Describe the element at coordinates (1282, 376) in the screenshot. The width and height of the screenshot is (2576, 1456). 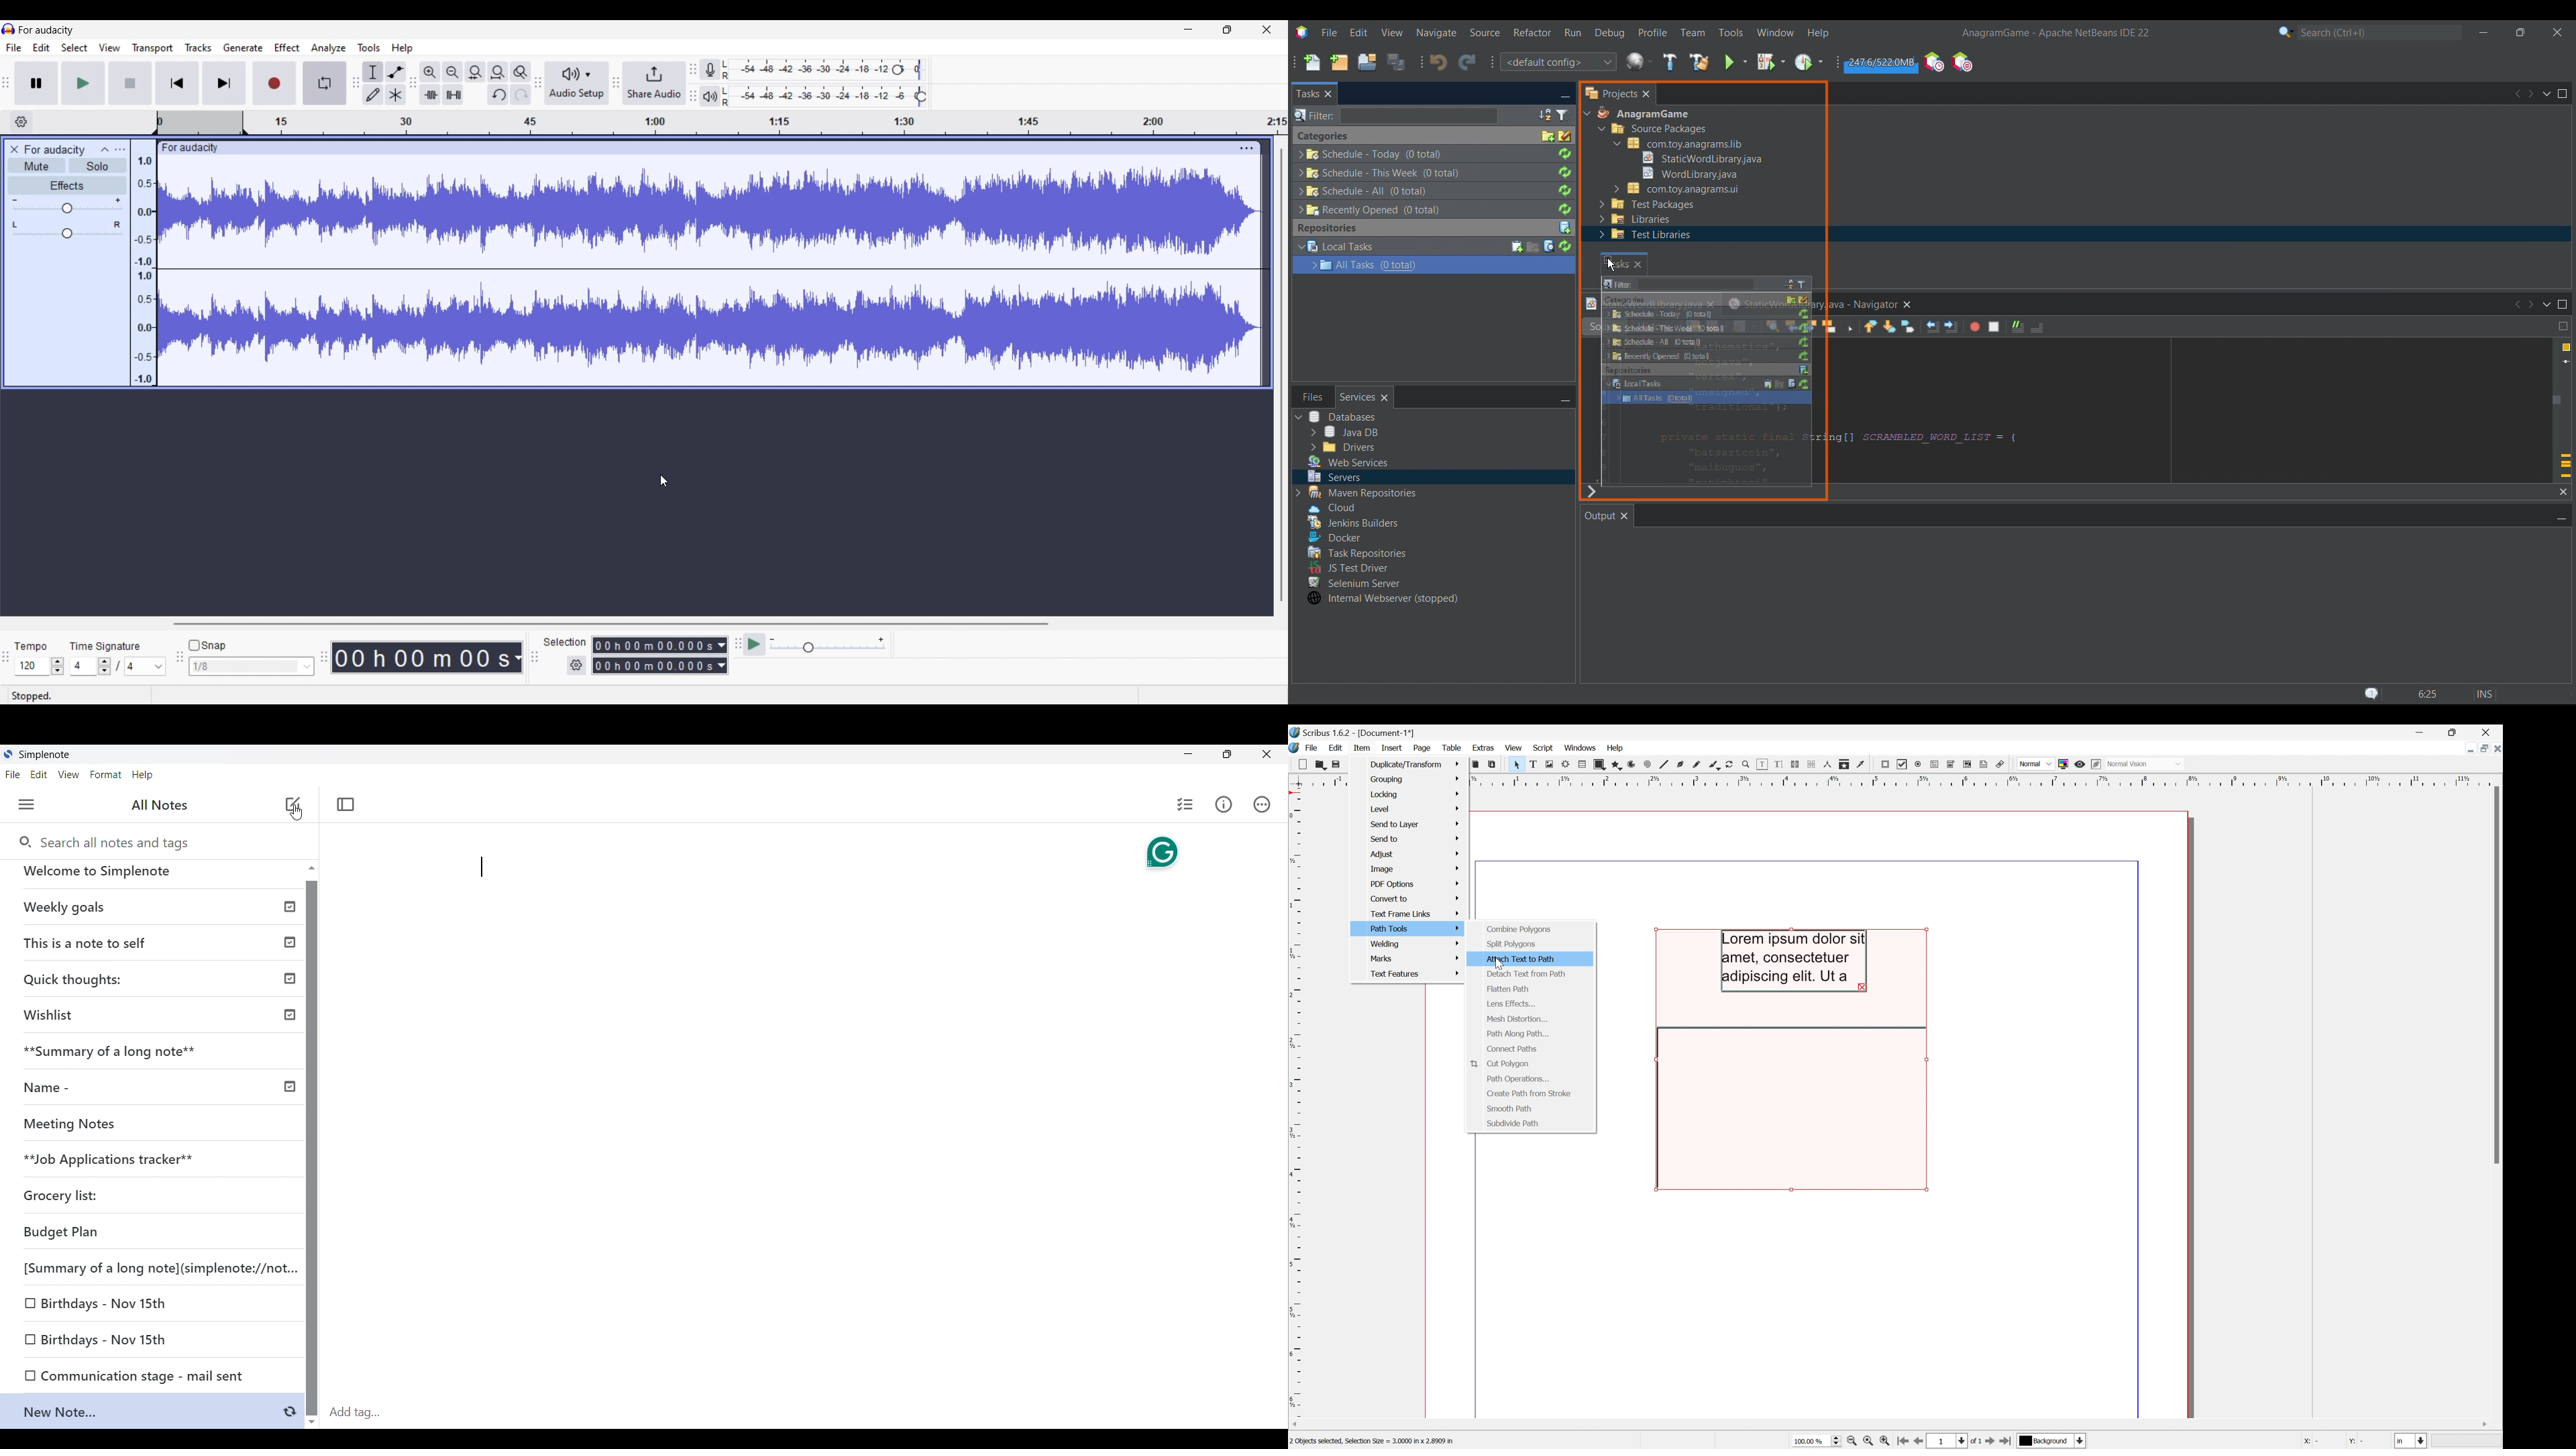
I see `Vertical slide bar` at that location.